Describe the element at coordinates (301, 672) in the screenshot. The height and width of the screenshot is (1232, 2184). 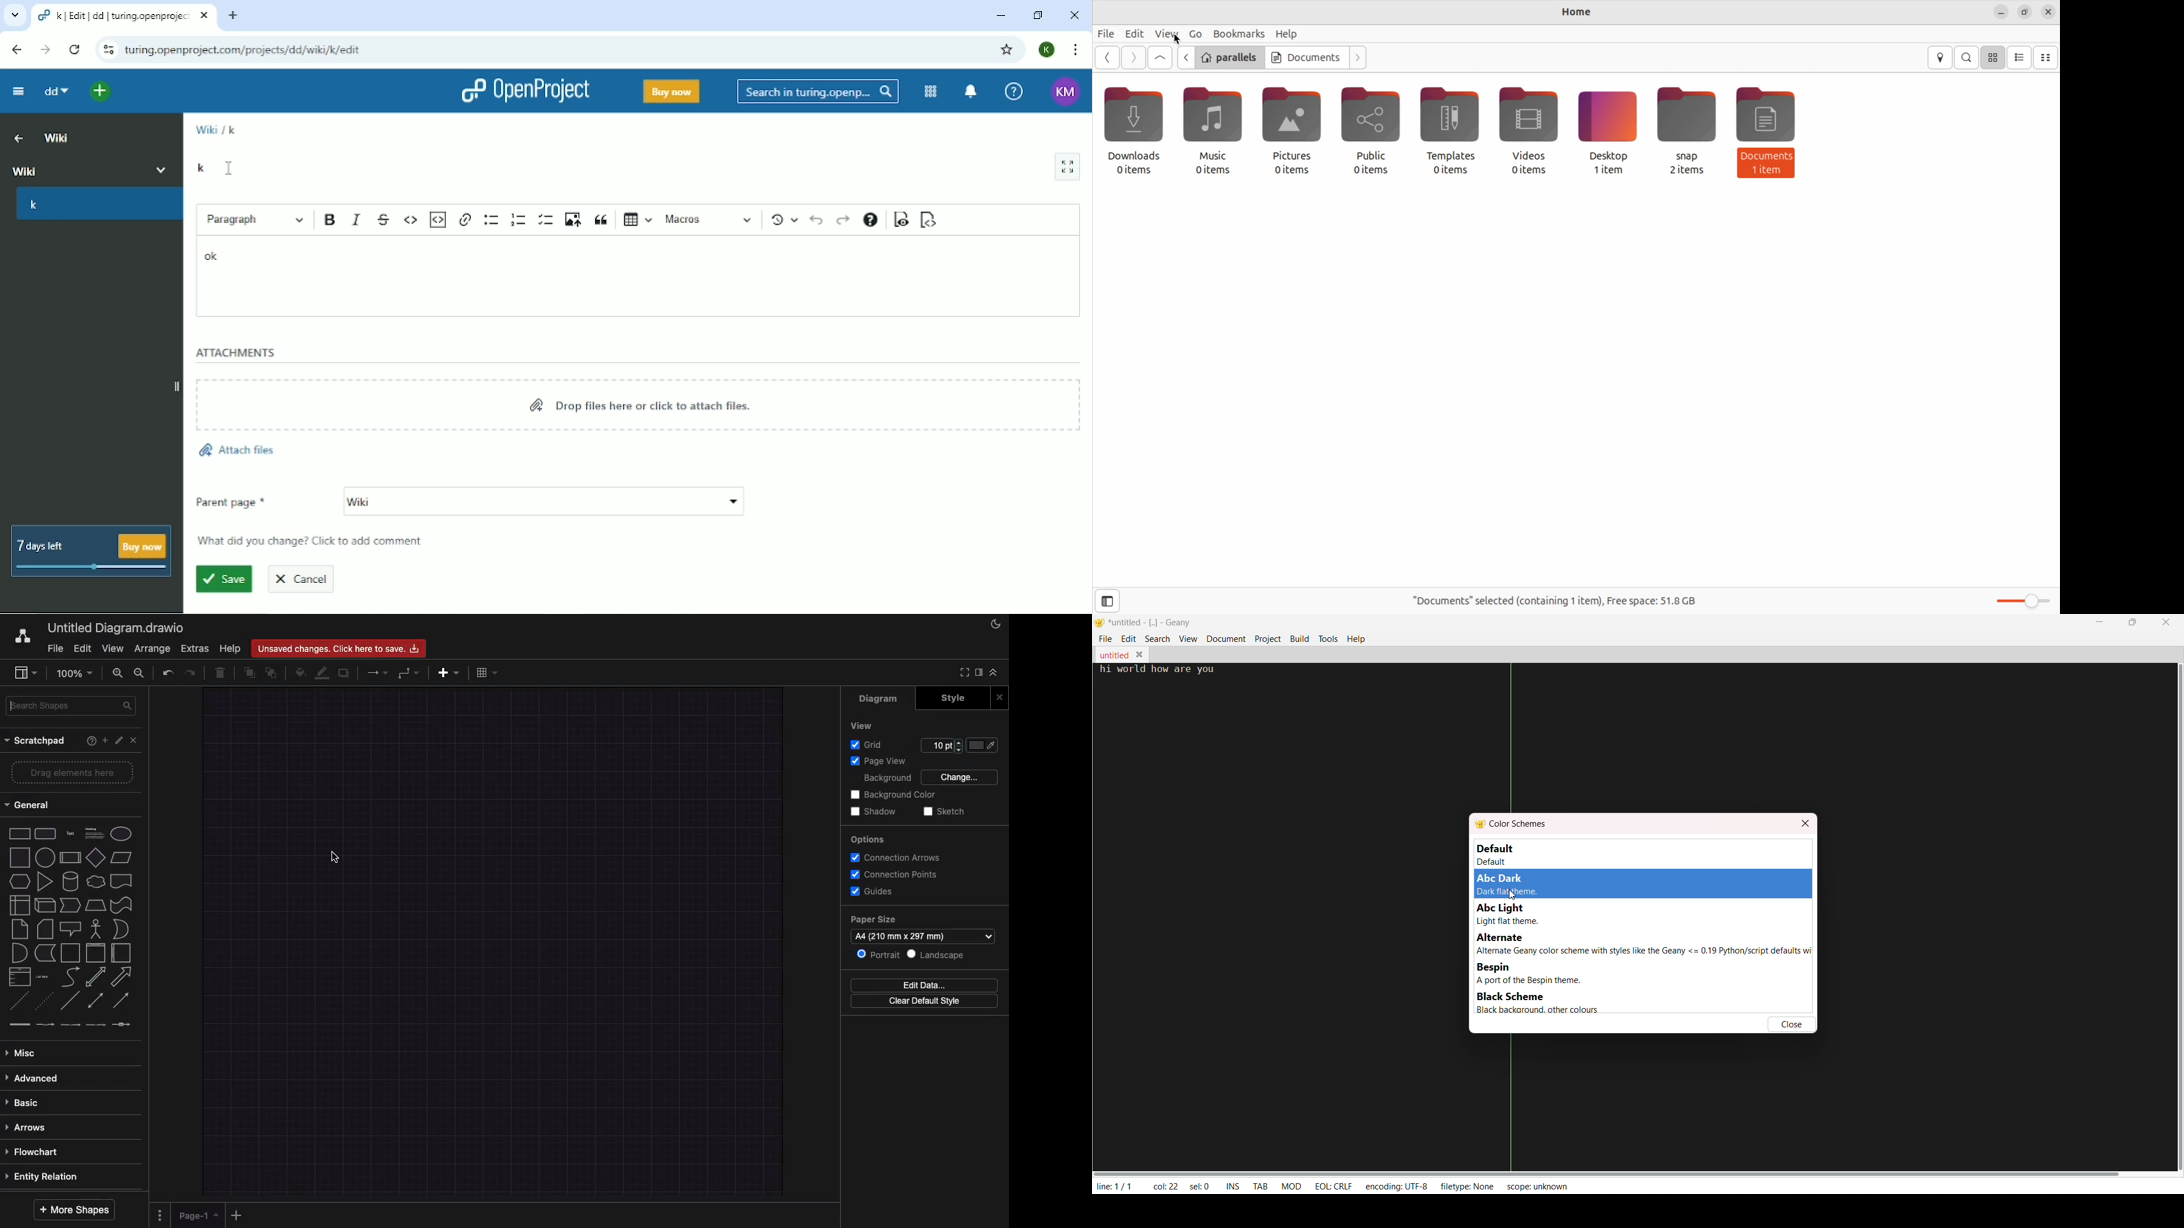
I see `Fill color` at that location.